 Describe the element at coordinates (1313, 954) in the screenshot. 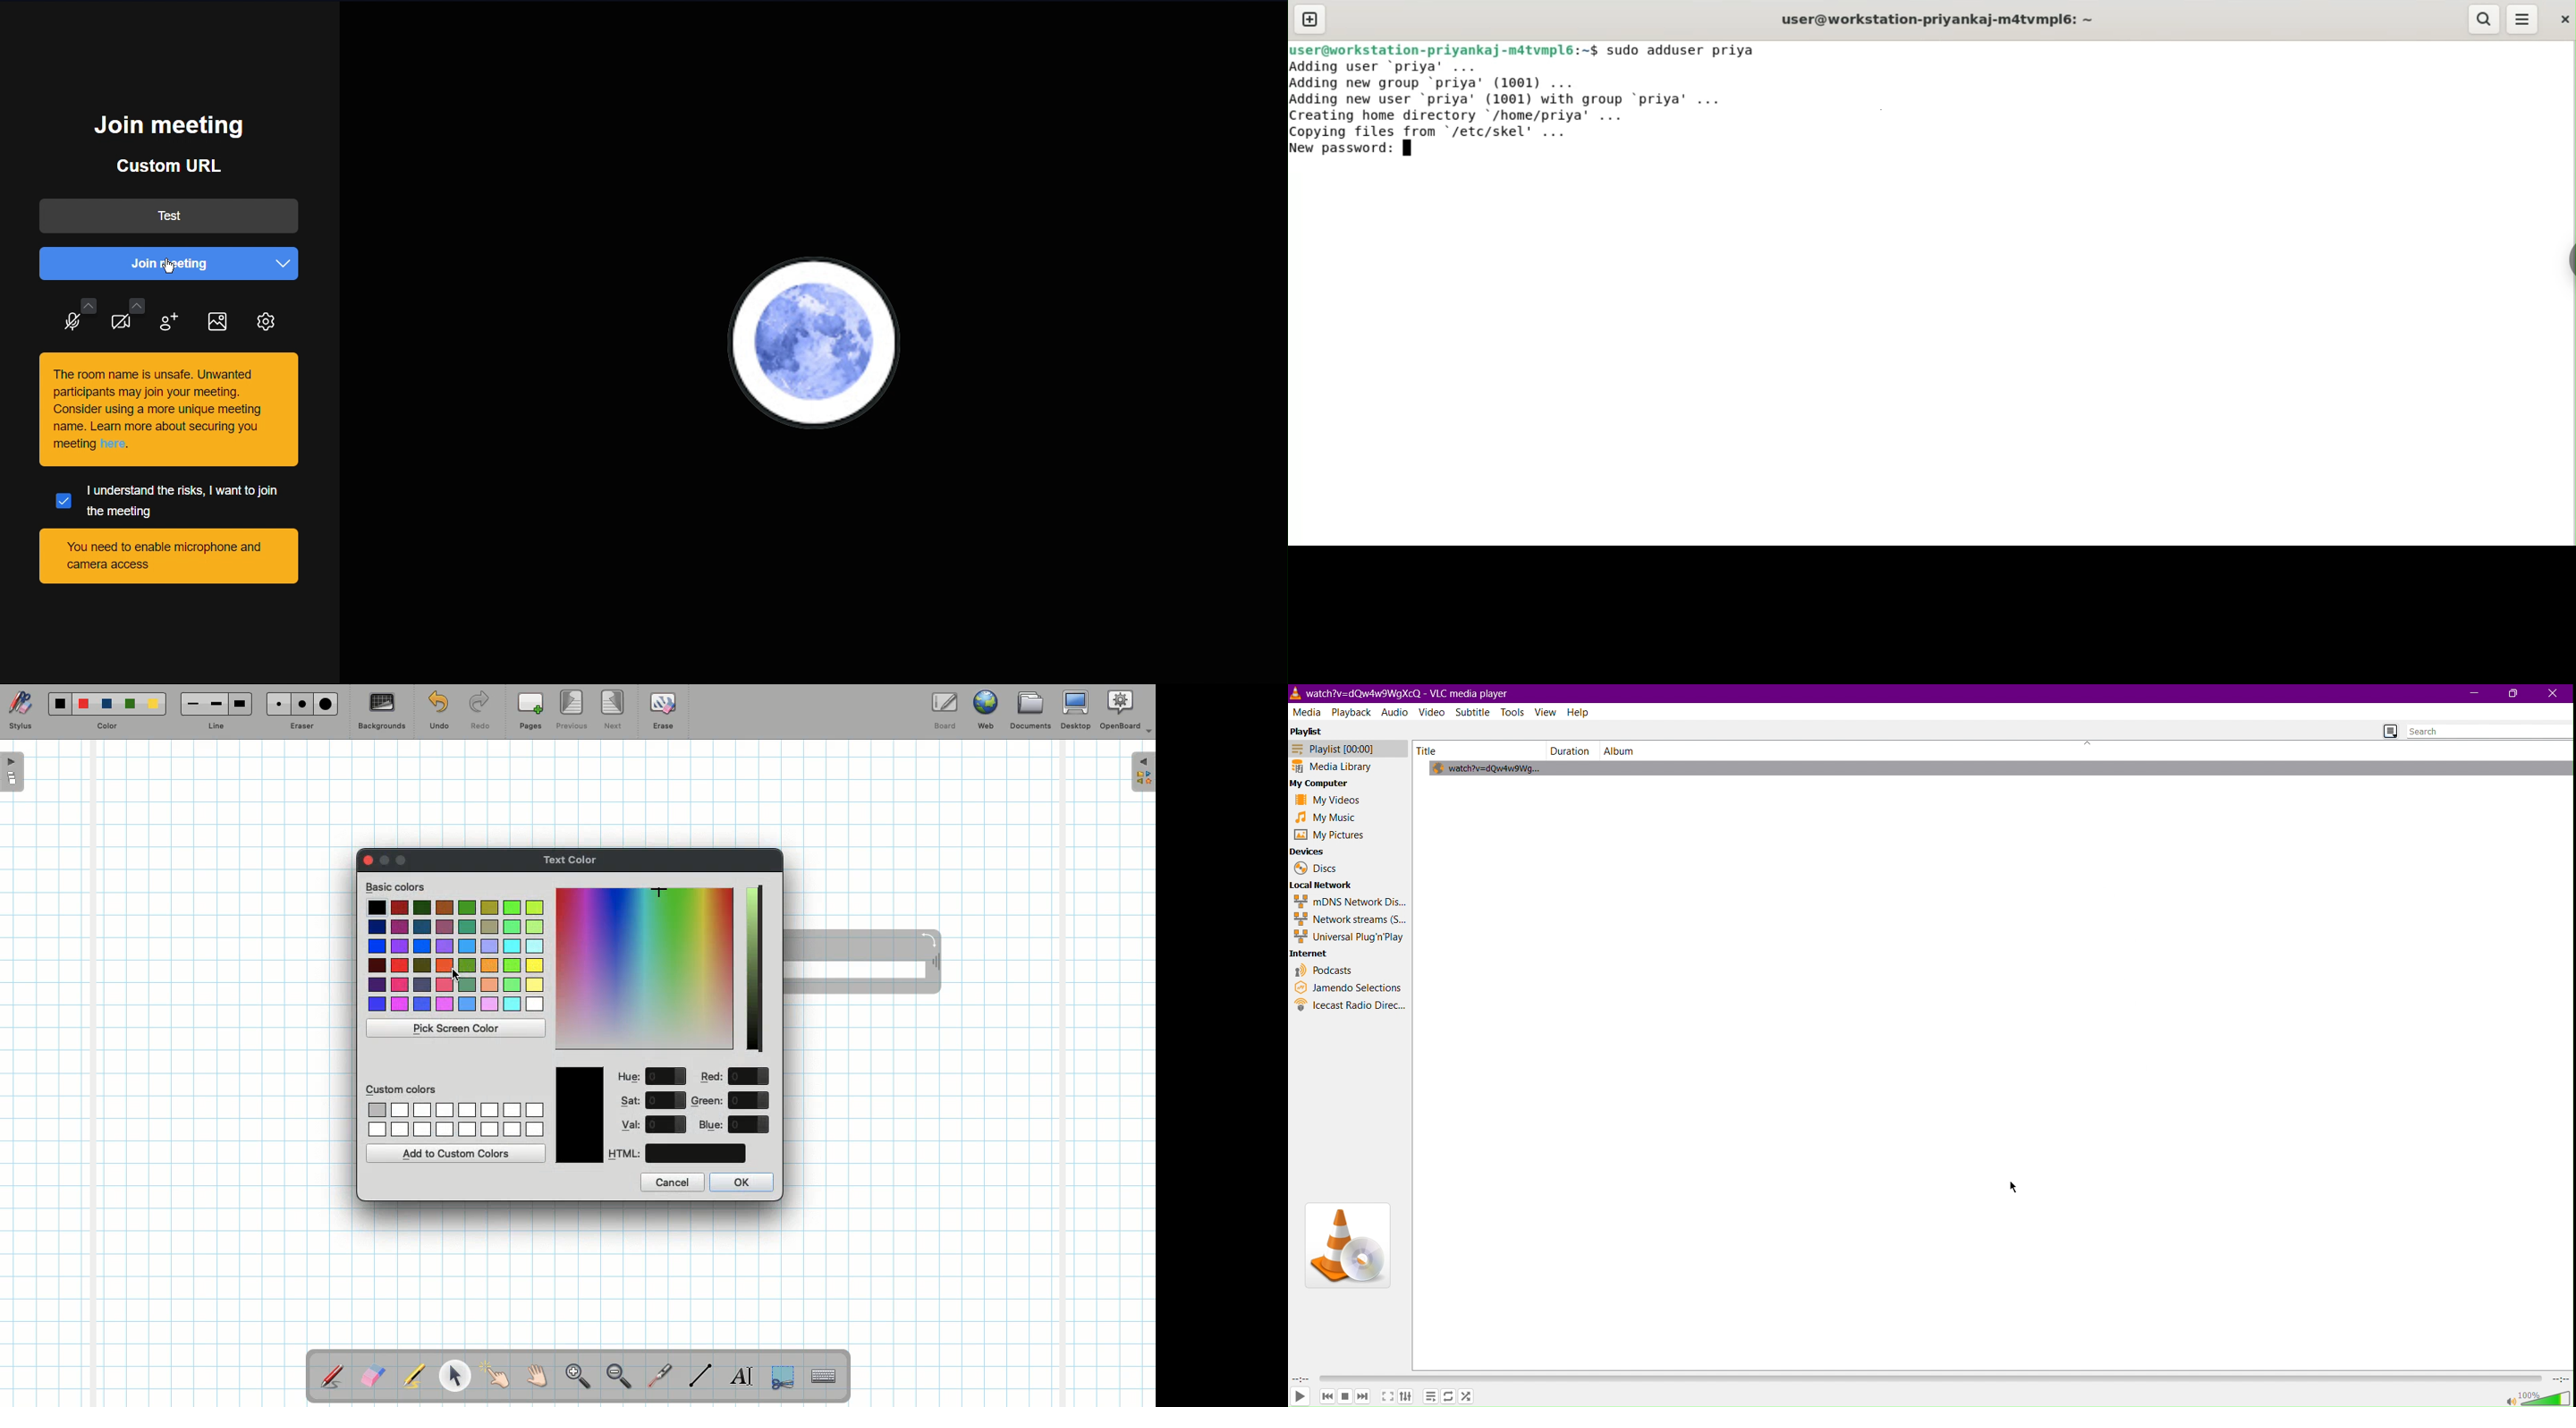

I see `Internet` at that location.